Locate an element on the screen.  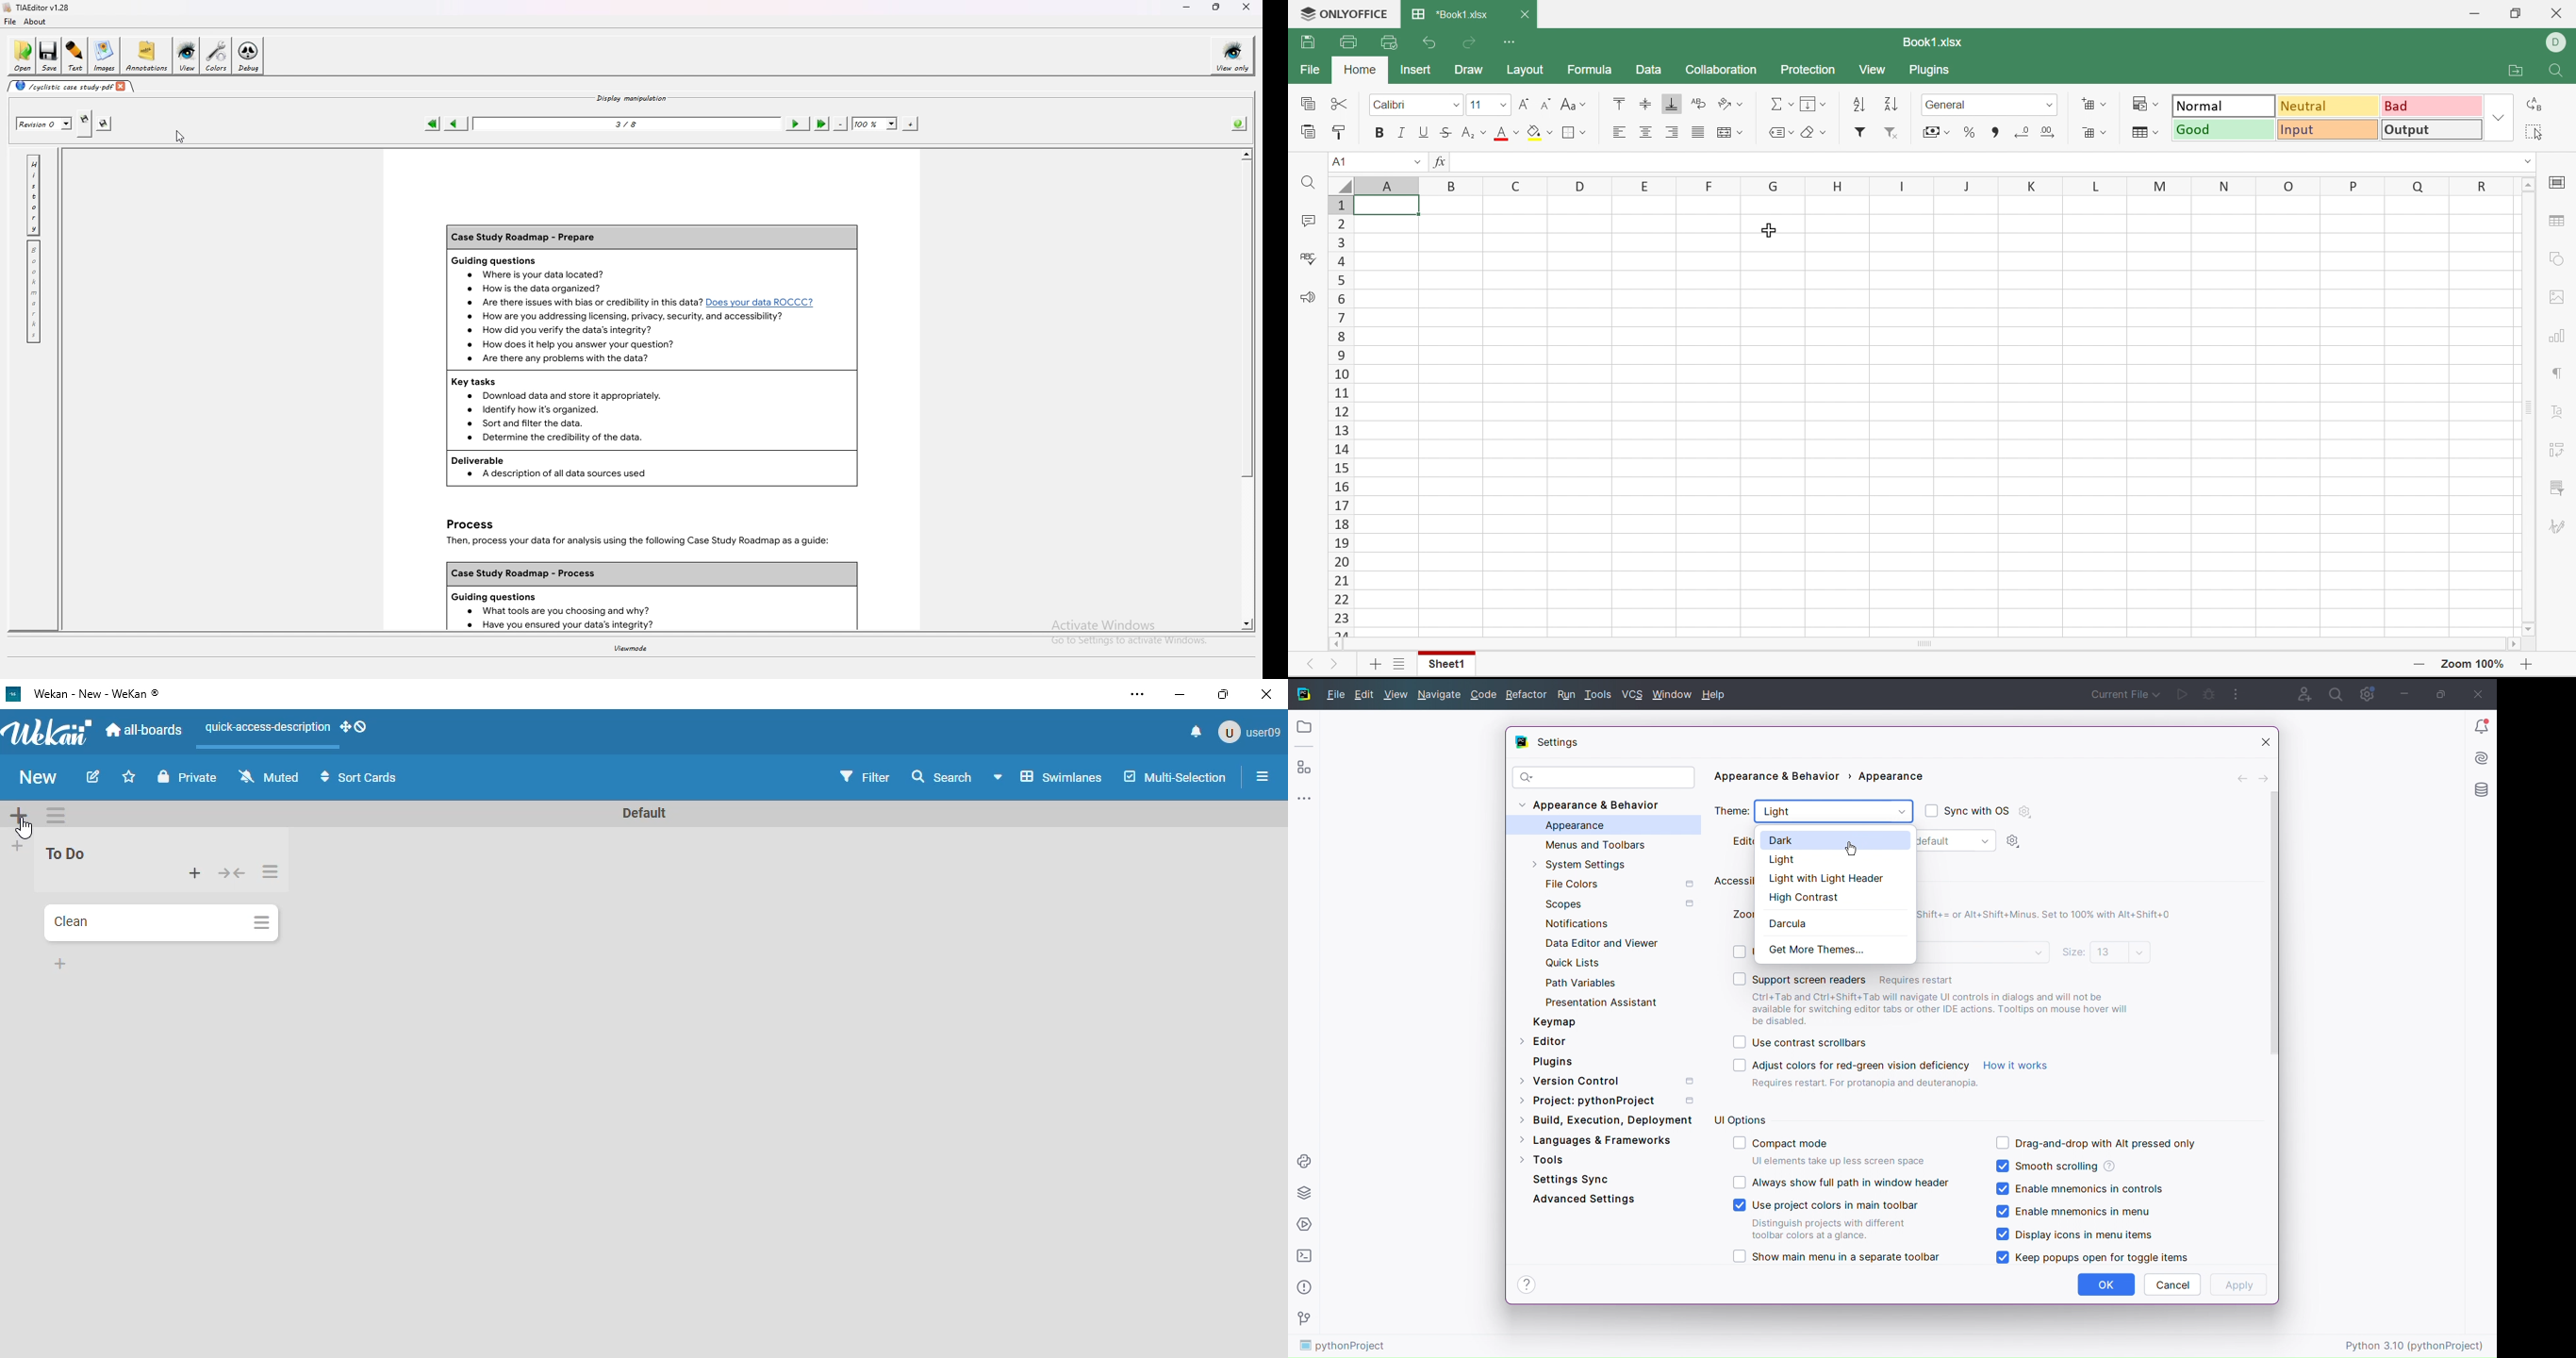
Comma style is located at coordinates (1996, 133).